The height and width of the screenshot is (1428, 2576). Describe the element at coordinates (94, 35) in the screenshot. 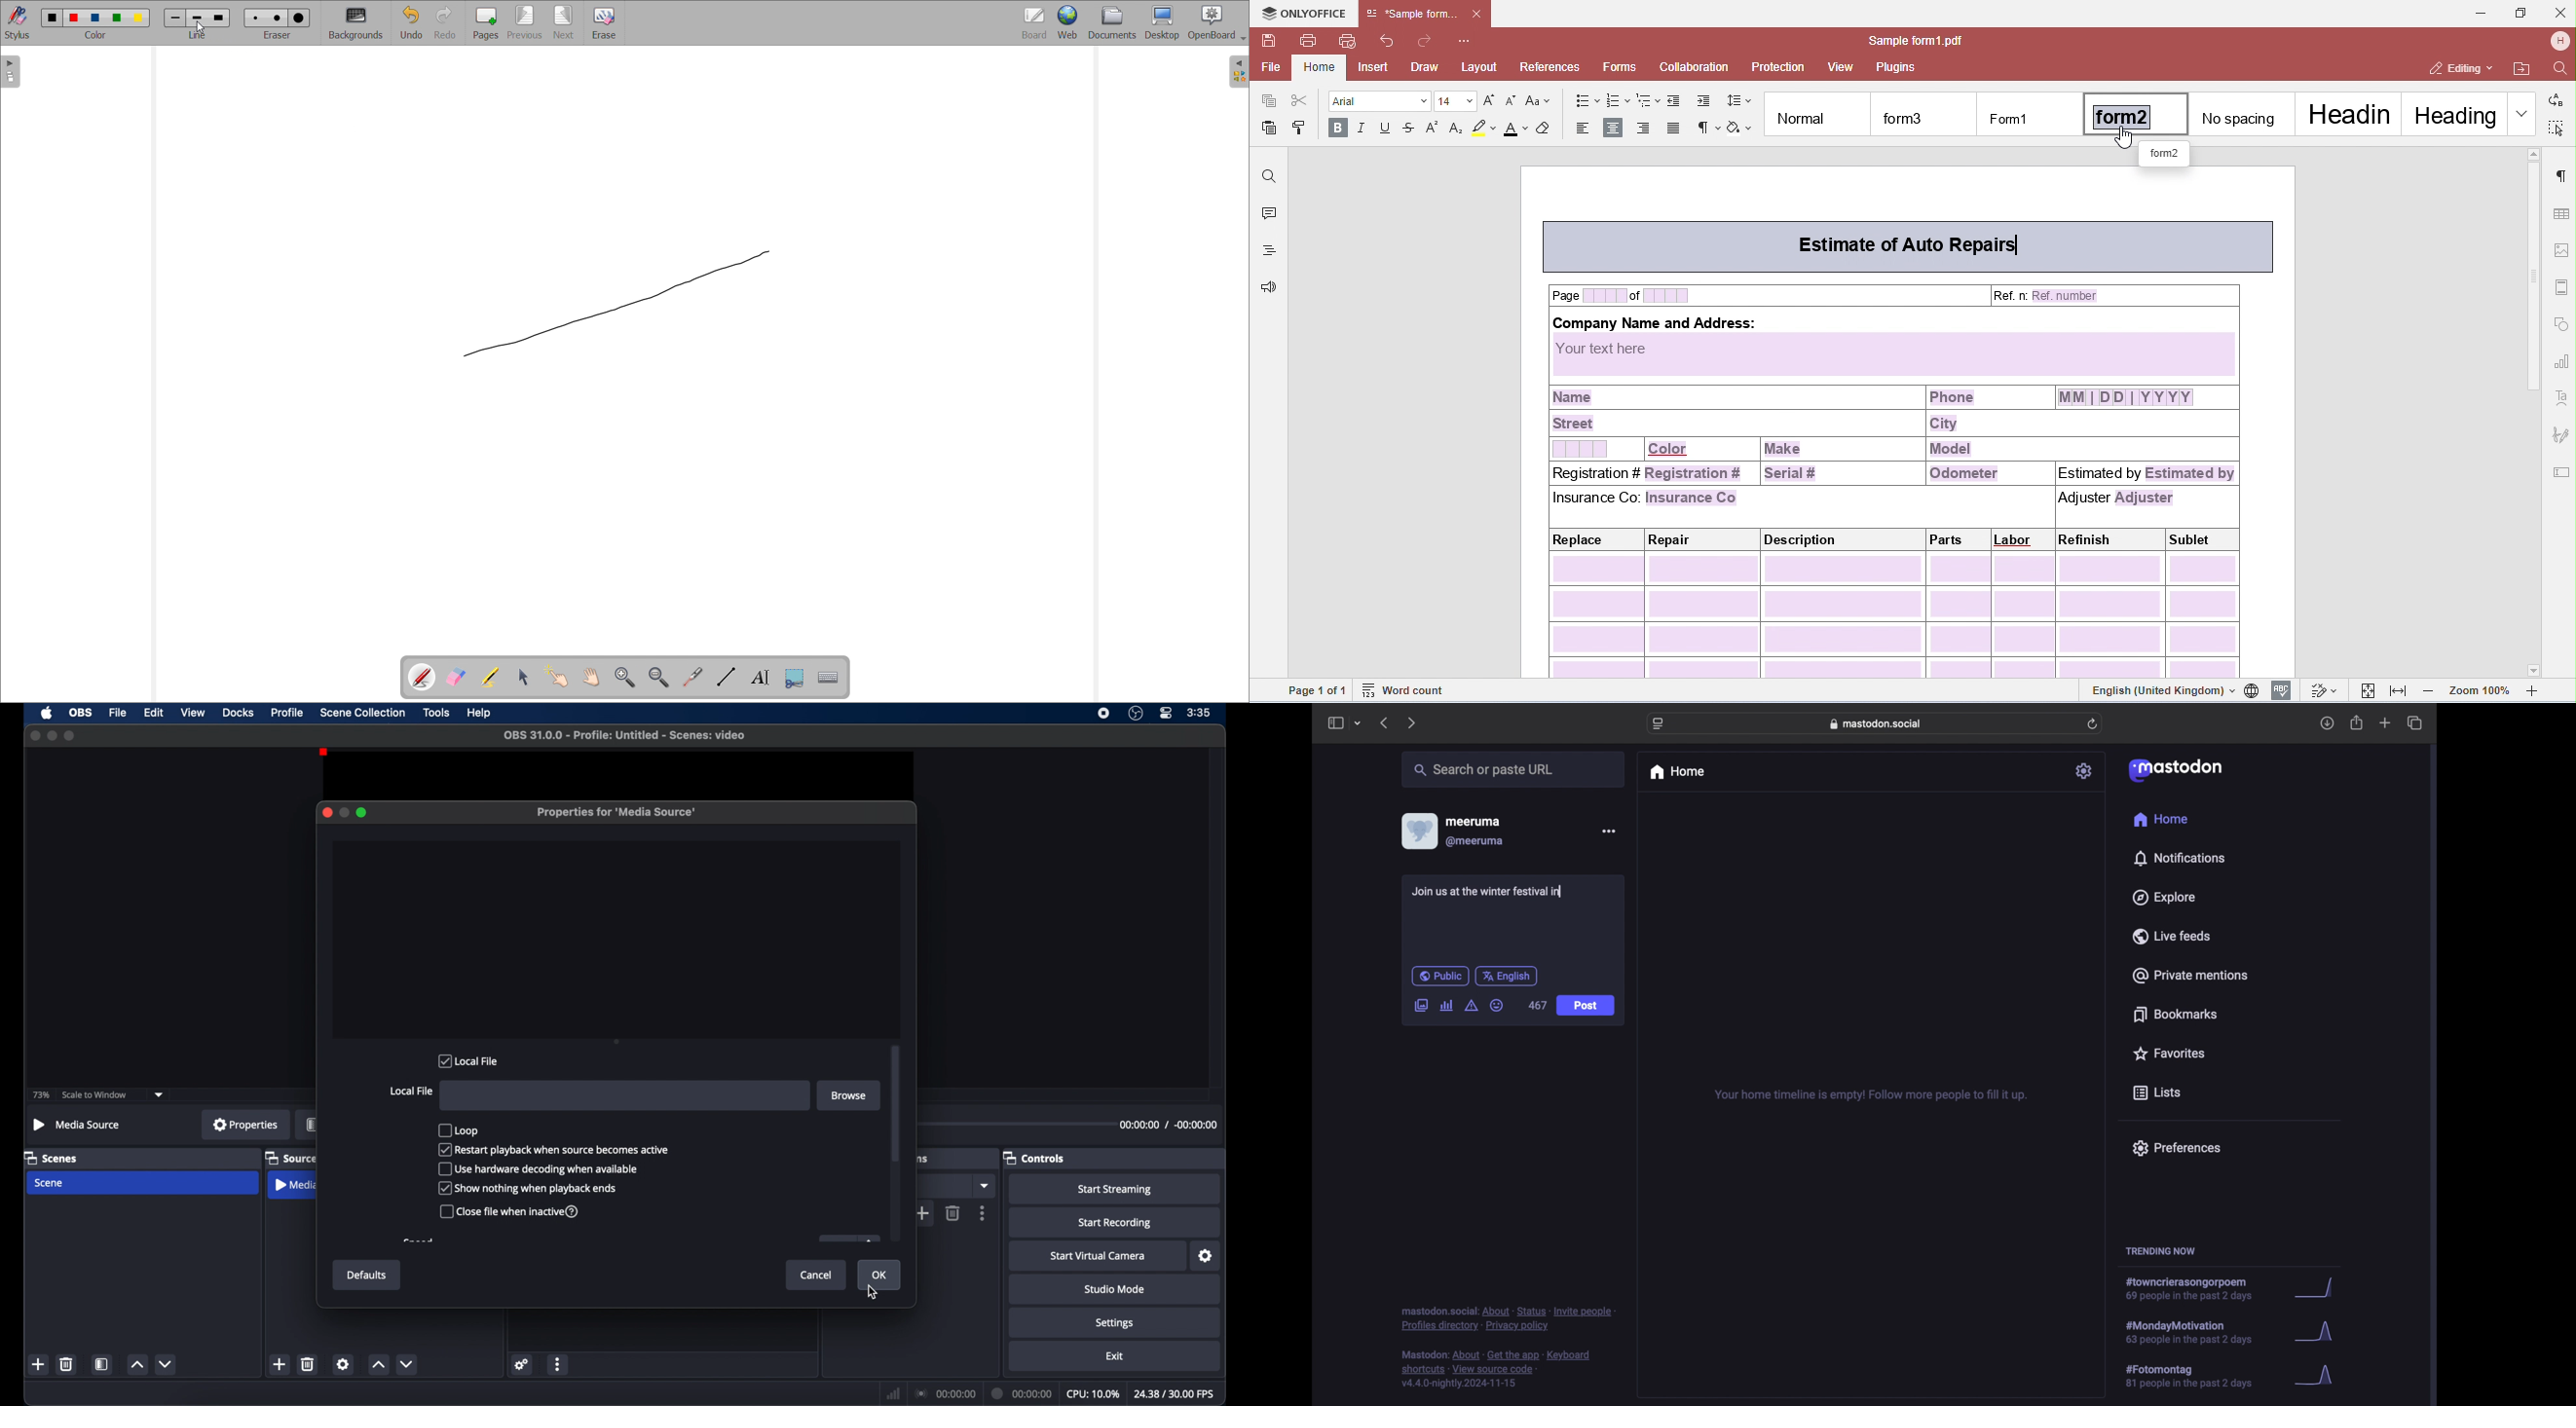

I see `select color` at that location.